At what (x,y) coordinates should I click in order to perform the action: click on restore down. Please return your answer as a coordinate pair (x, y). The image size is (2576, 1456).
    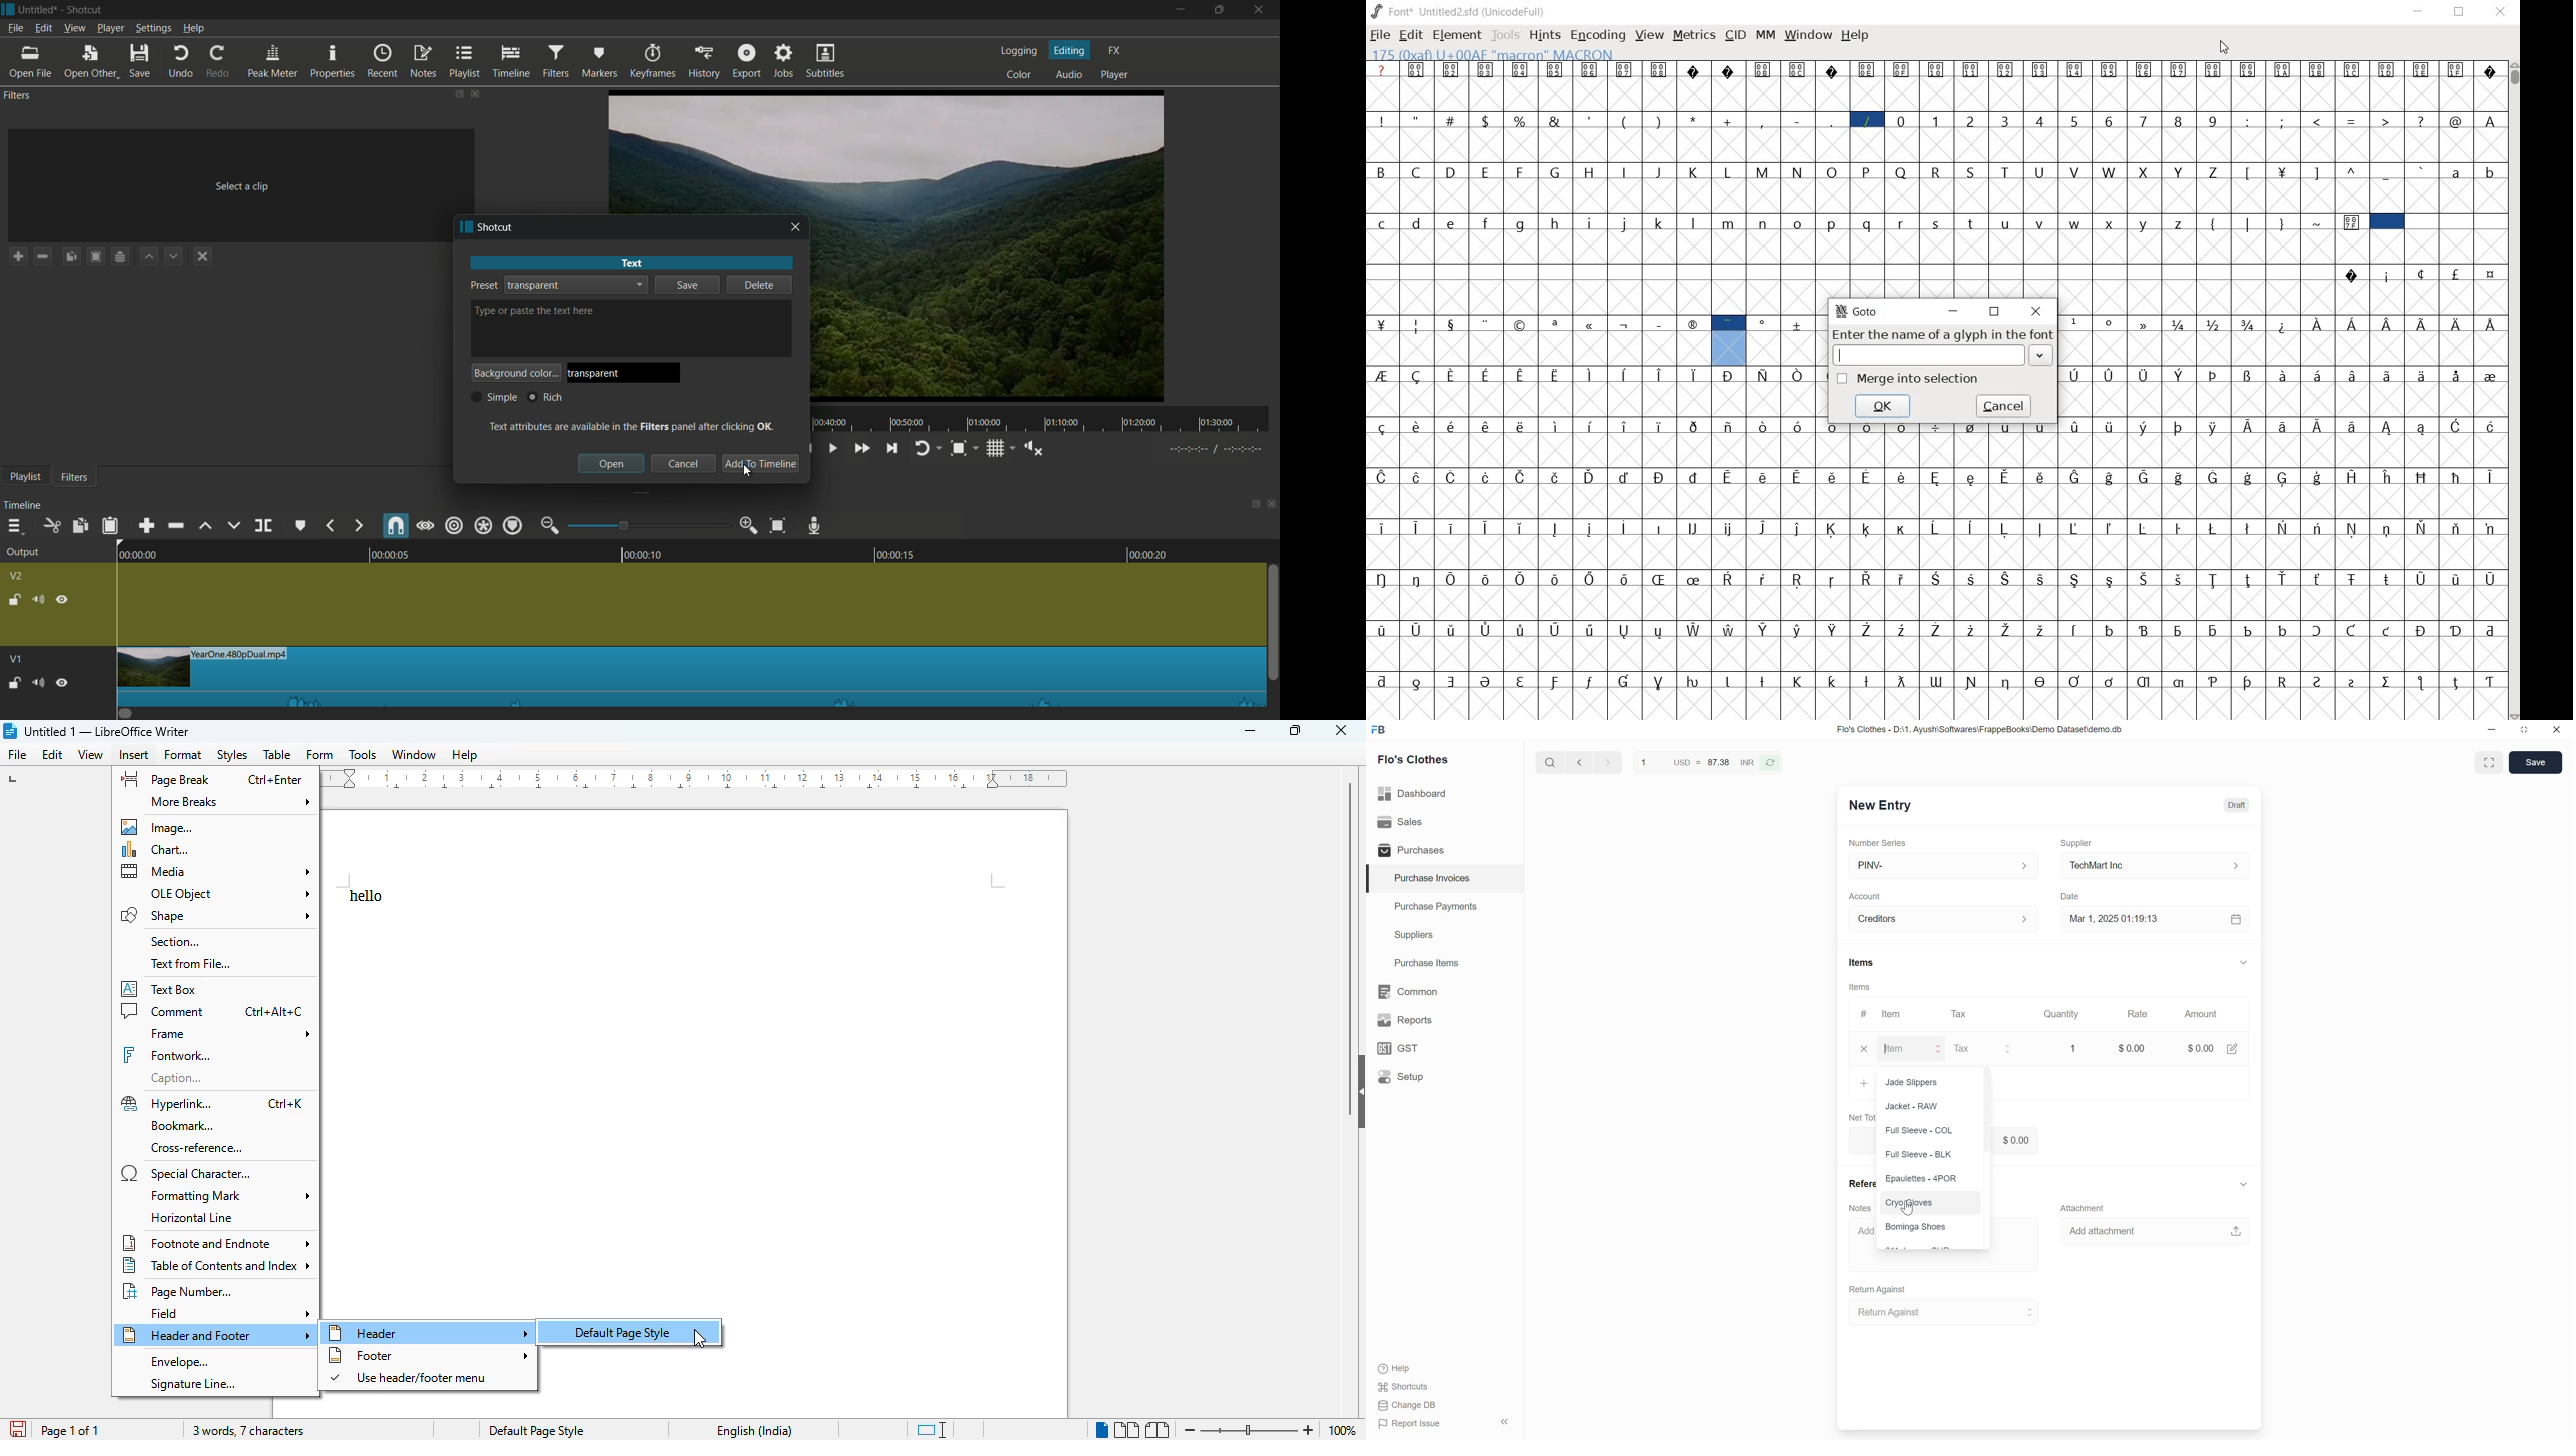
    Looking at the image, I should click on (2523, 732).